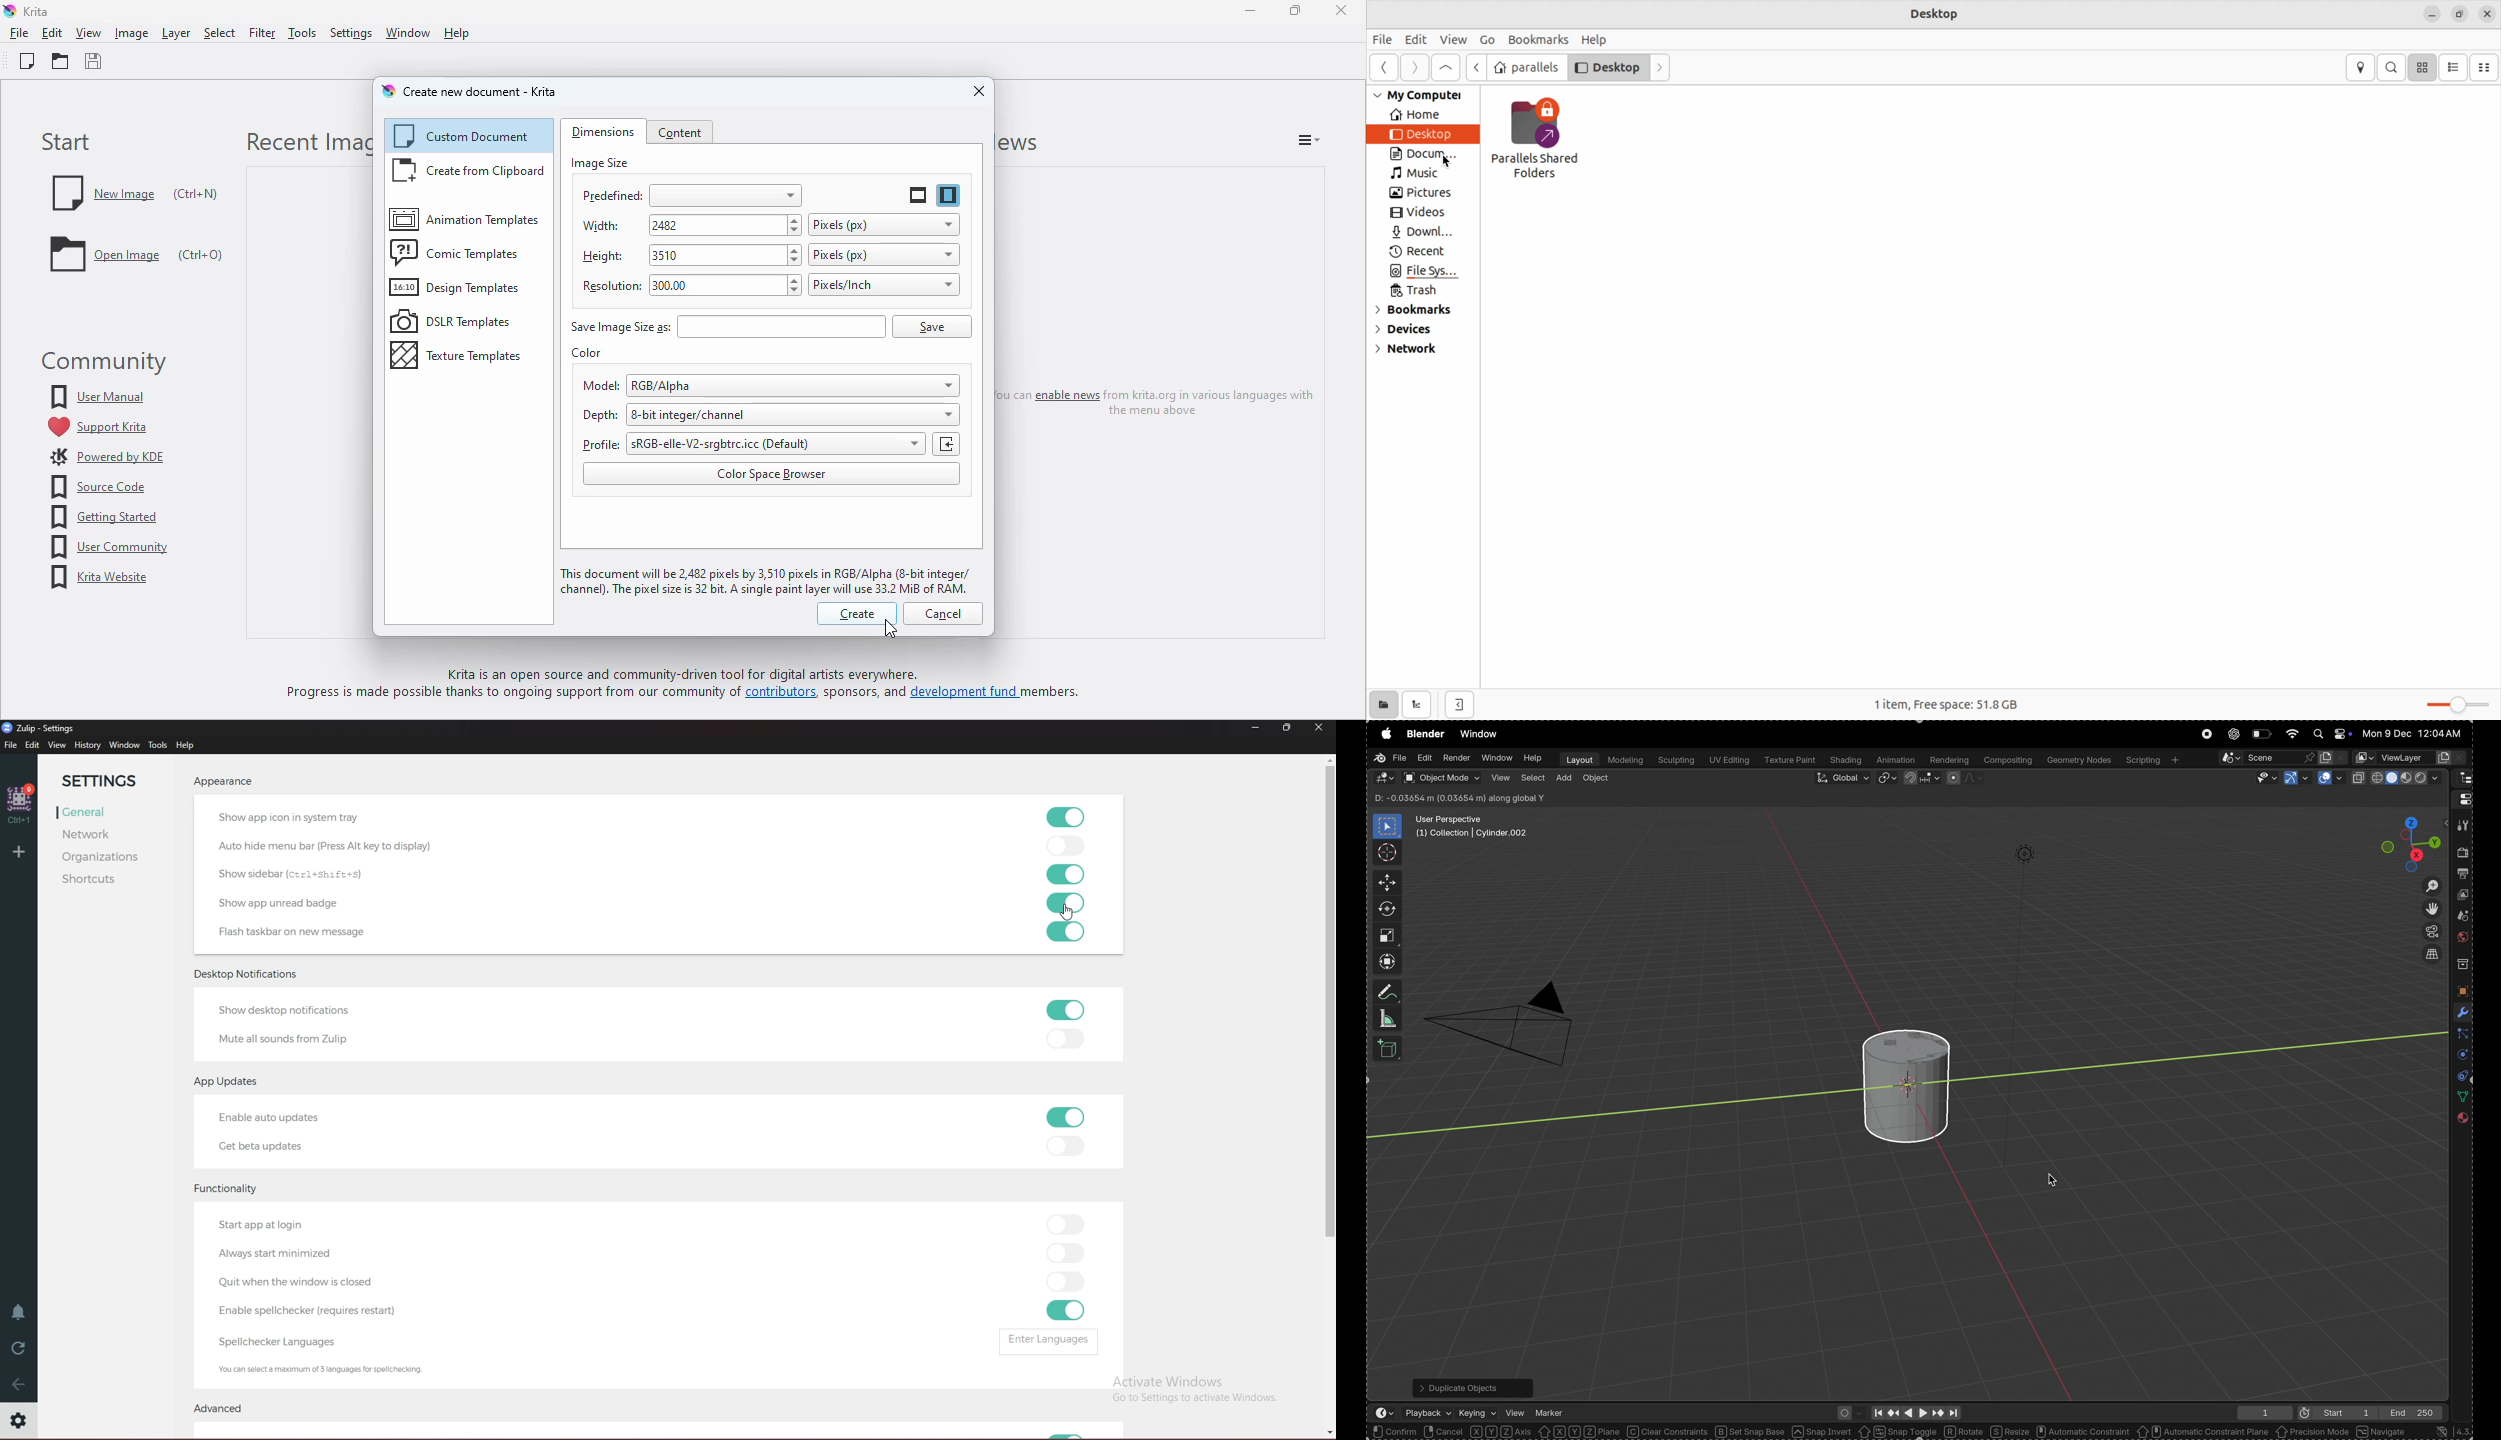 The height and width of the screenshot is (1456, 2520). I want to click on Appearance, so click(221, 783).